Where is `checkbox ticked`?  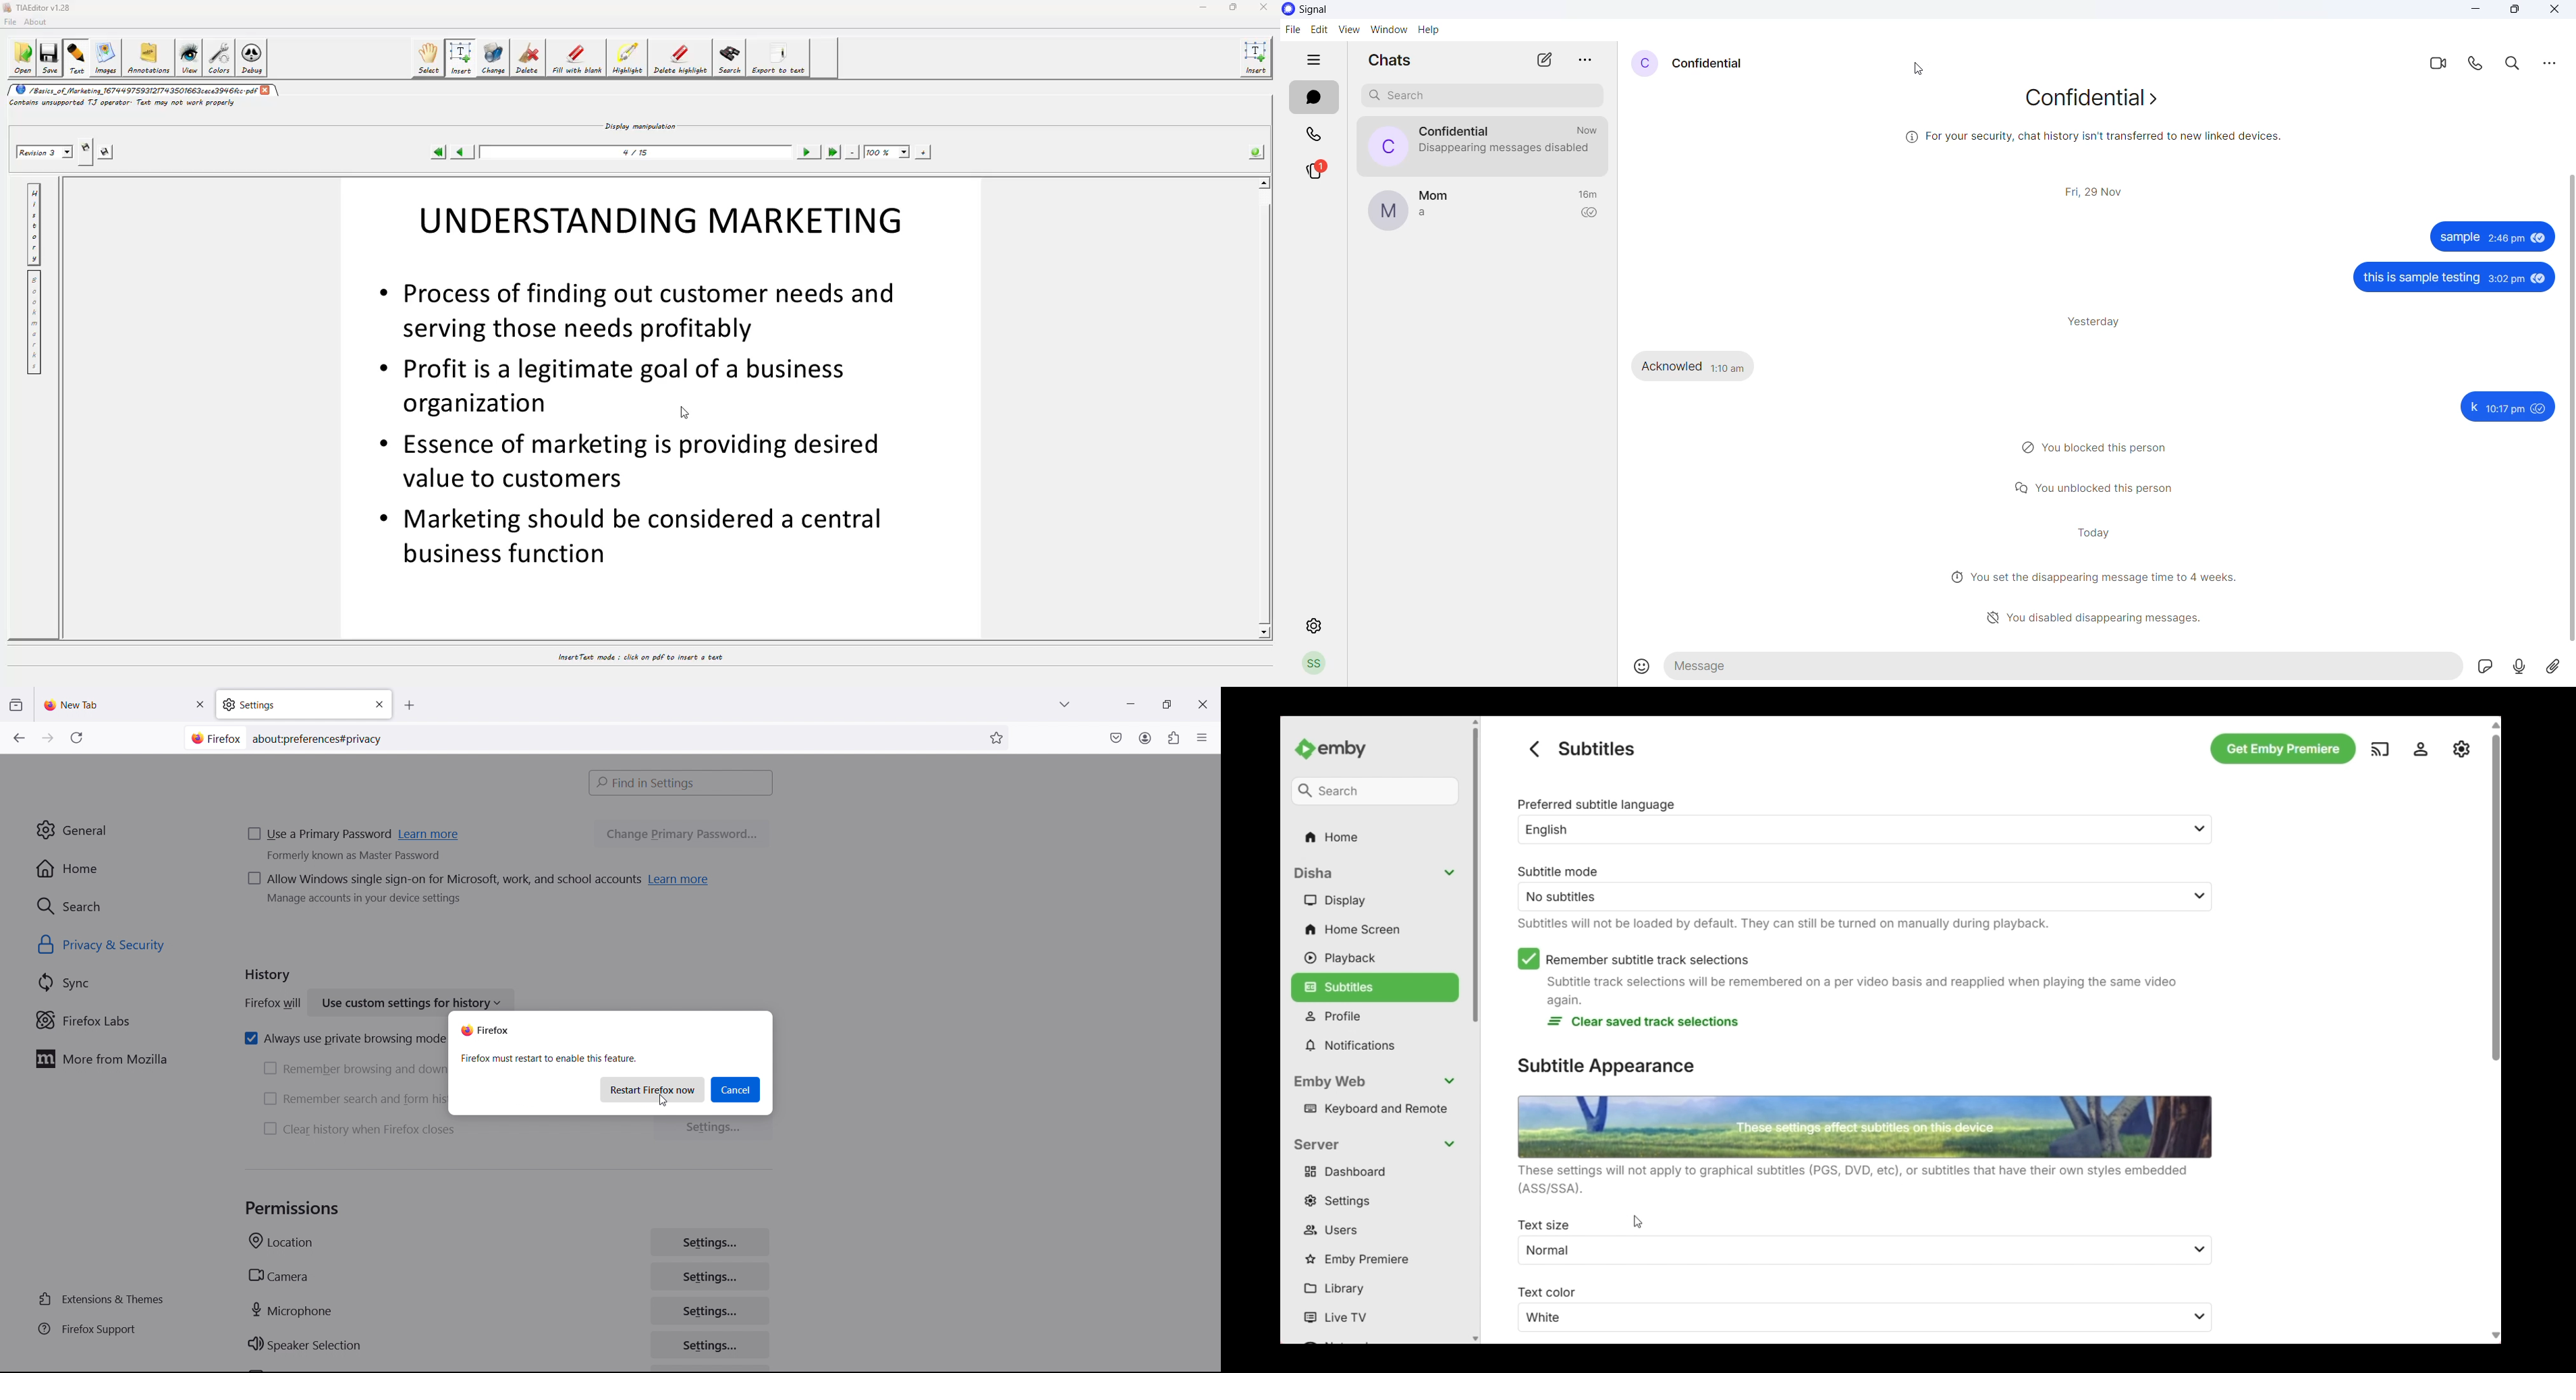 checkbox ticked is located at coordinates (342, 1039).